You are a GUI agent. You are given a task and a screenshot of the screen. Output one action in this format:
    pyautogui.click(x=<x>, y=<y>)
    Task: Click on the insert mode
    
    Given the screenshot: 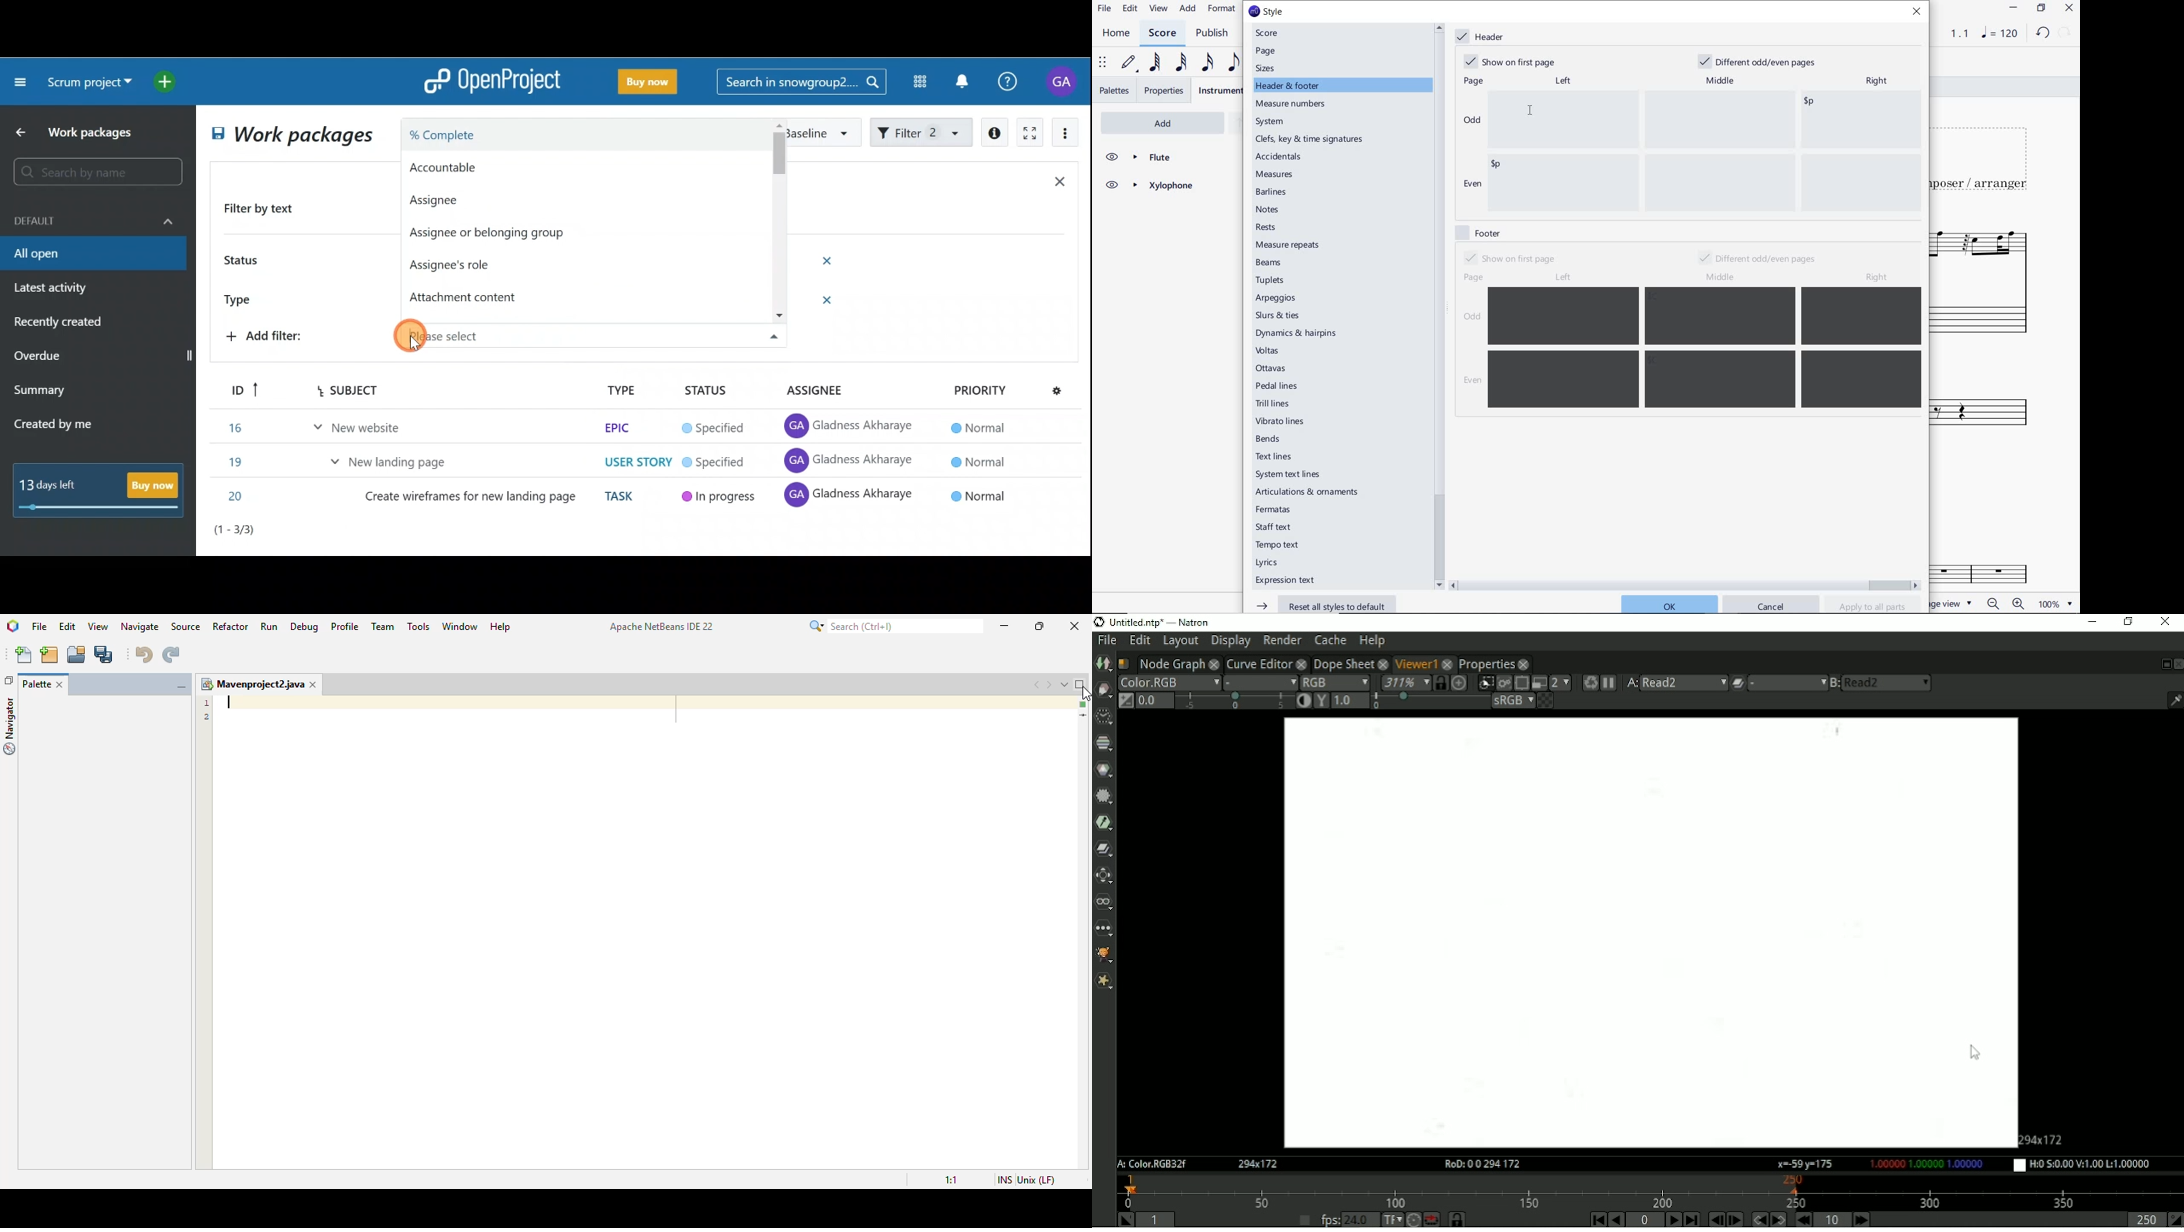 What is the action you would take?
    pyautogui.click(x=1005, y=1180)
    